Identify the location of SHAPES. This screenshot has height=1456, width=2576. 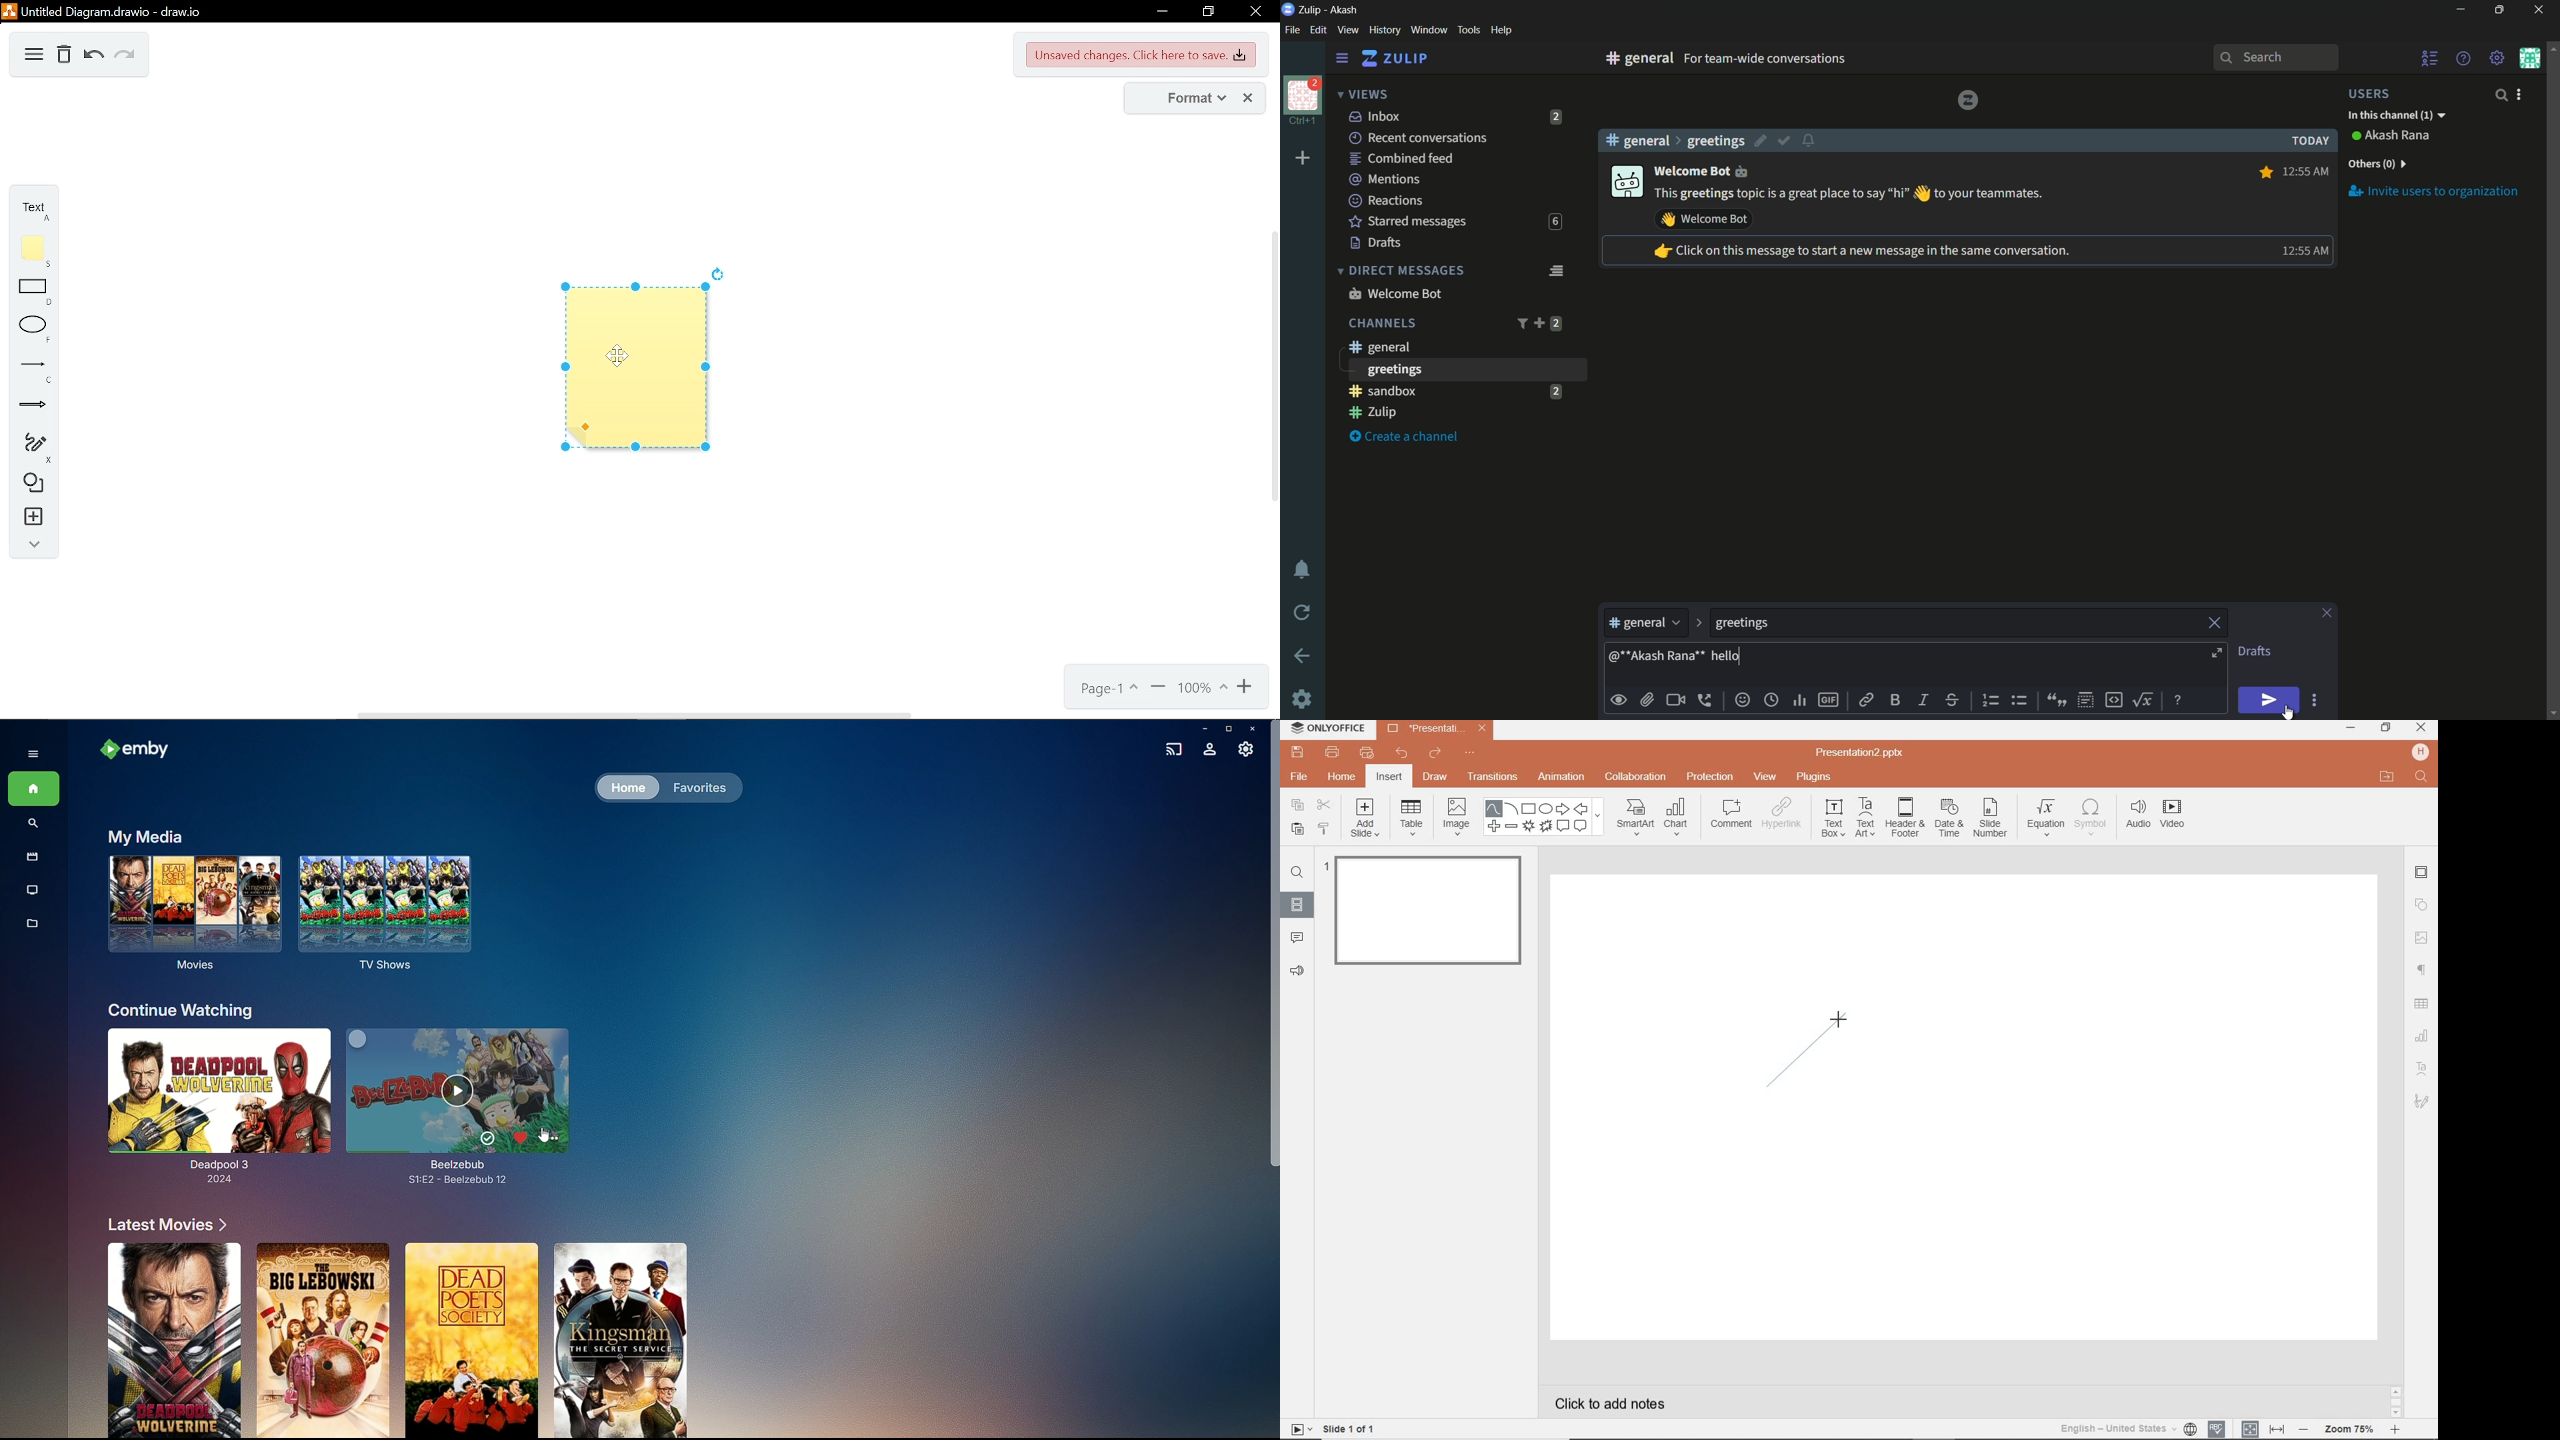
(1546, 818).